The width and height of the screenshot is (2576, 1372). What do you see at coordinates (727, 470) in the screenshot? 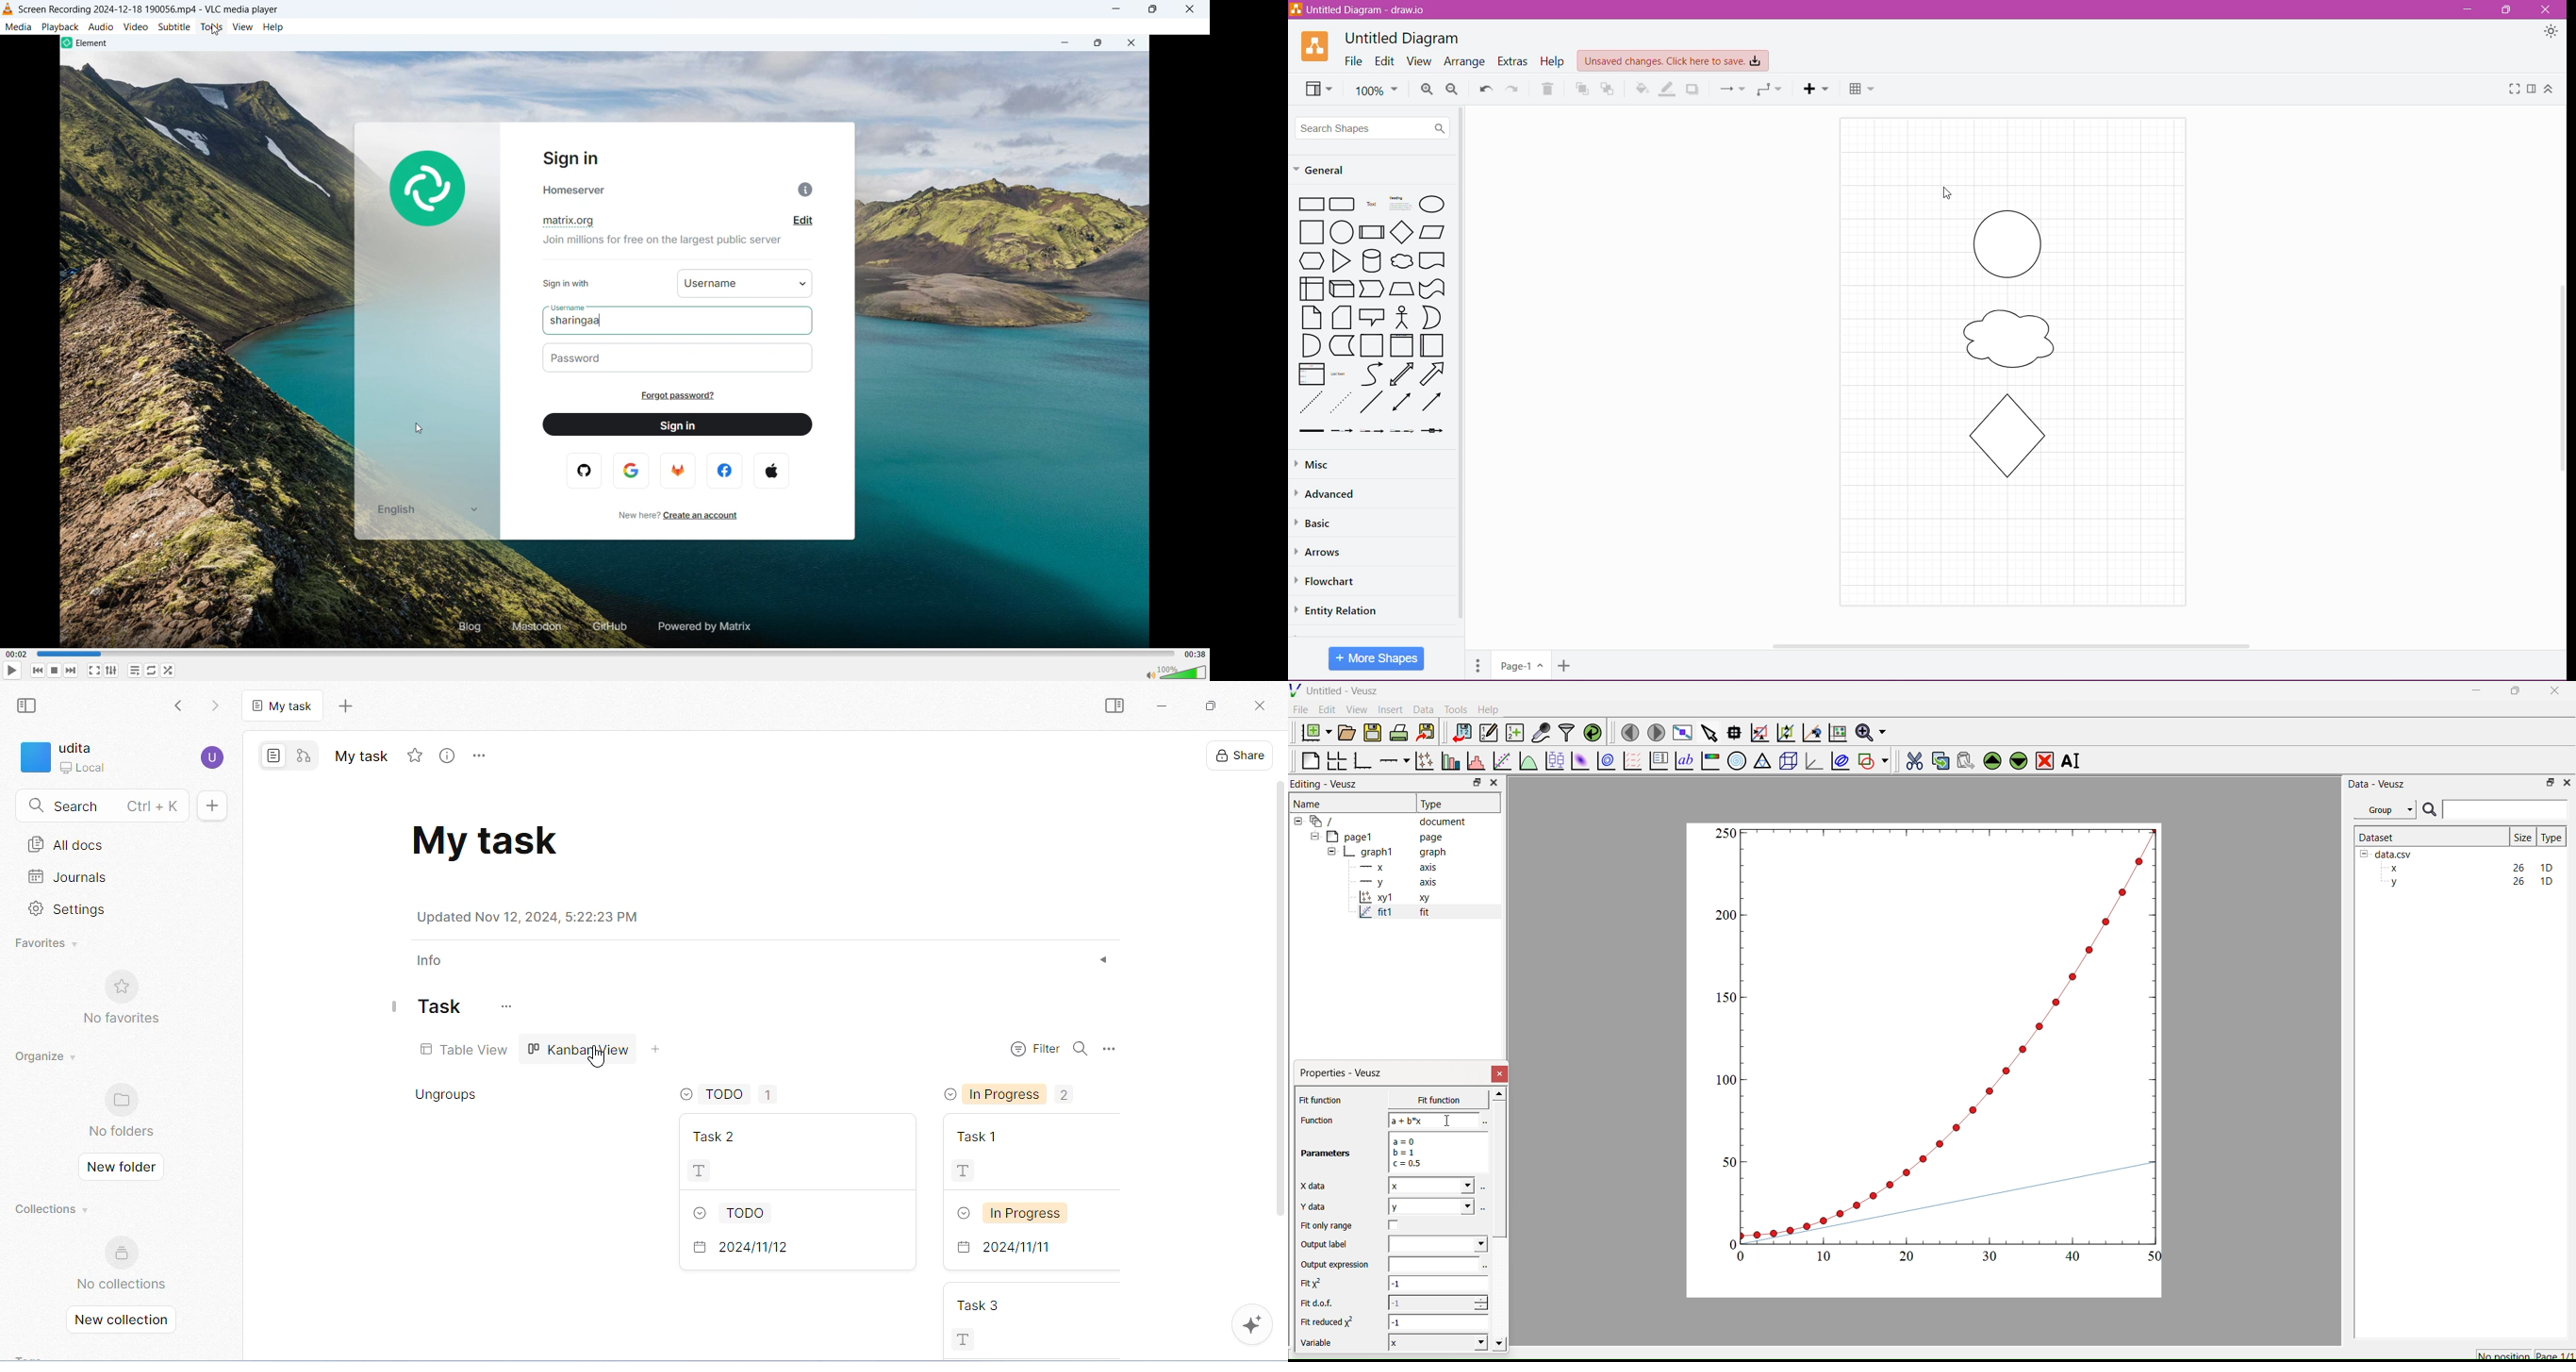
I see `facebook logo` at bounding box center [727, 470].